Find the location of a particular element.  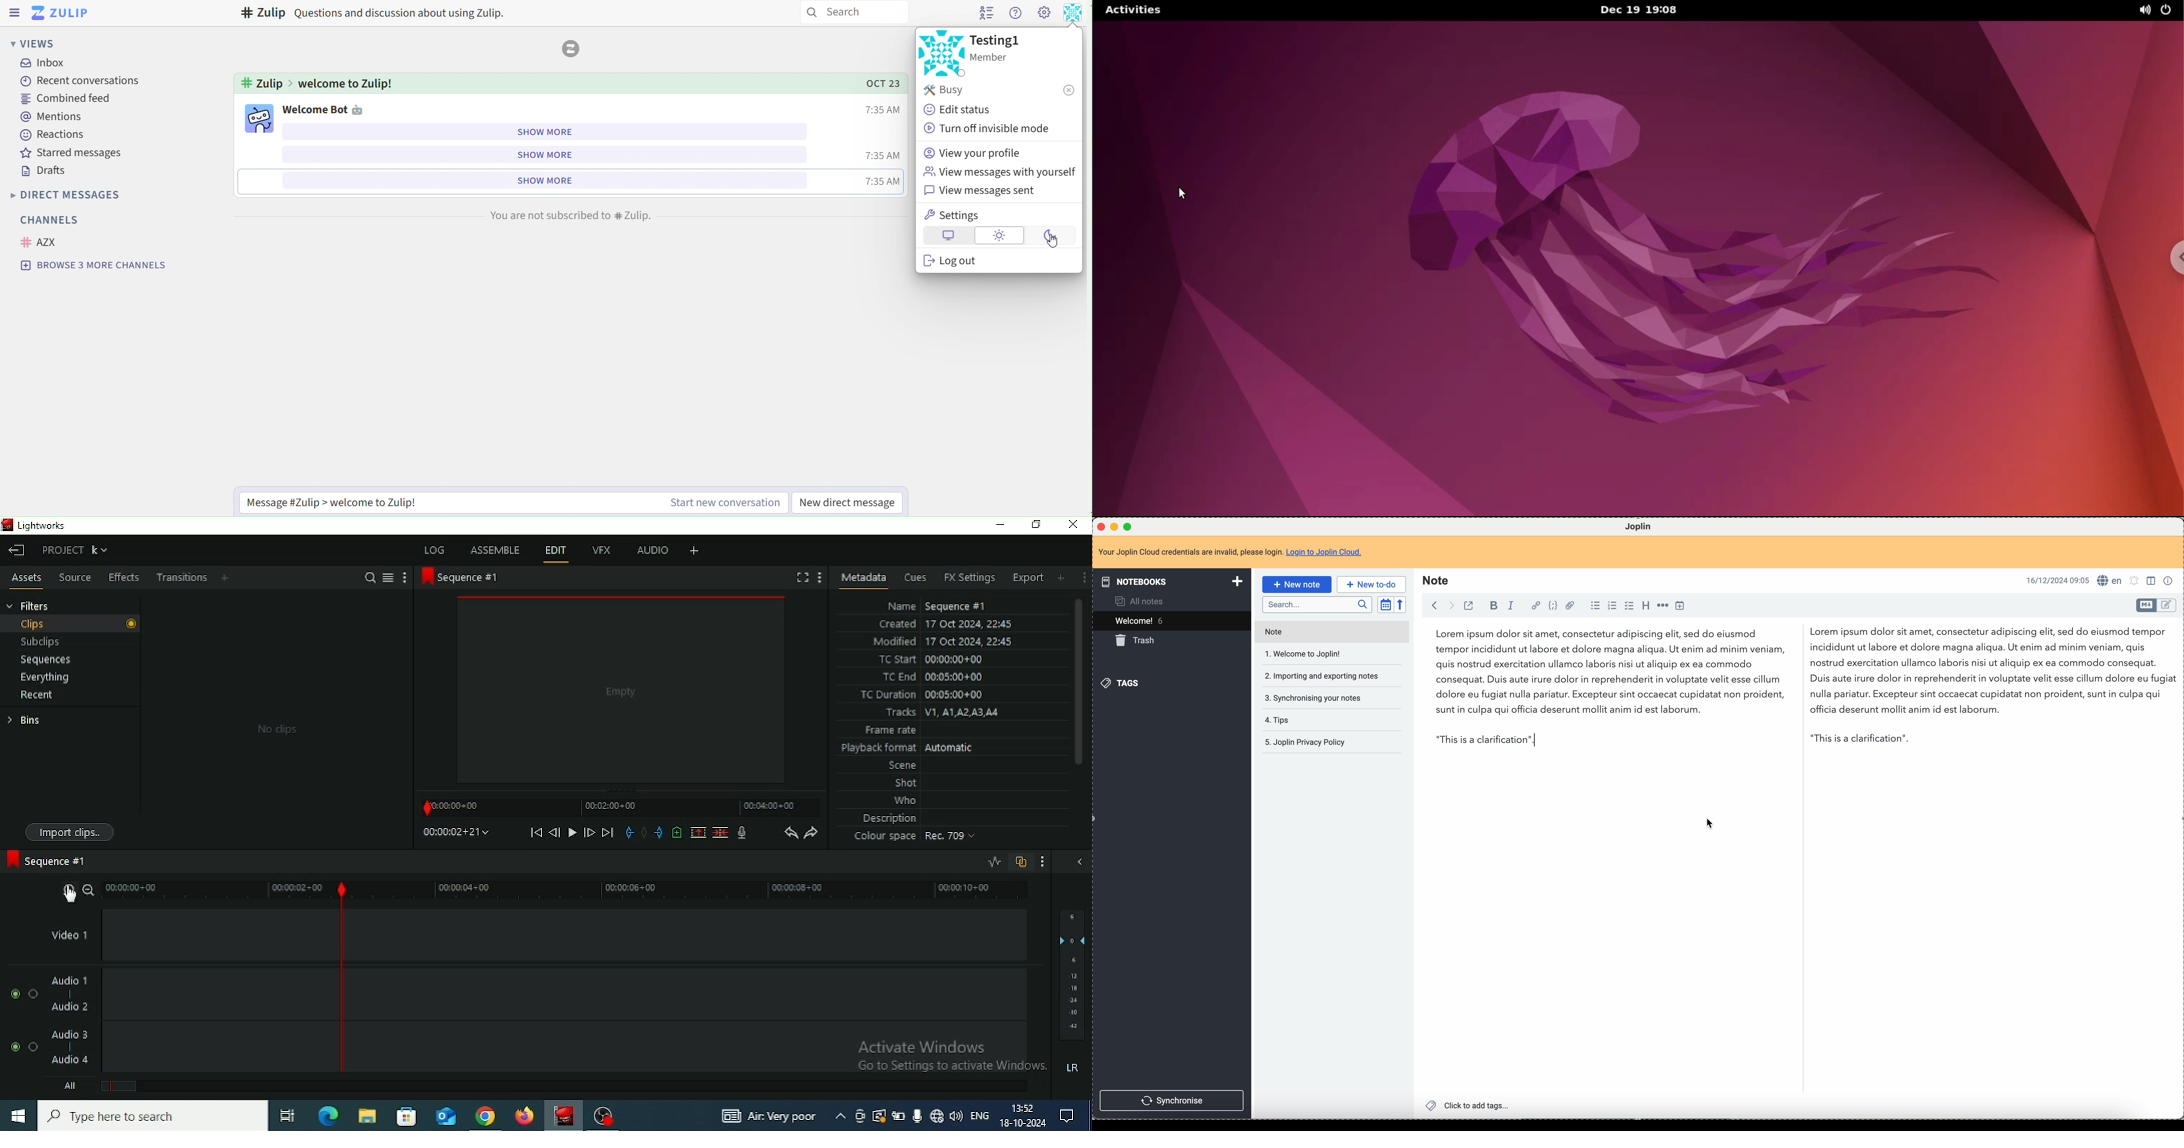

toggle external editing is located at coordinates (1468, 606).